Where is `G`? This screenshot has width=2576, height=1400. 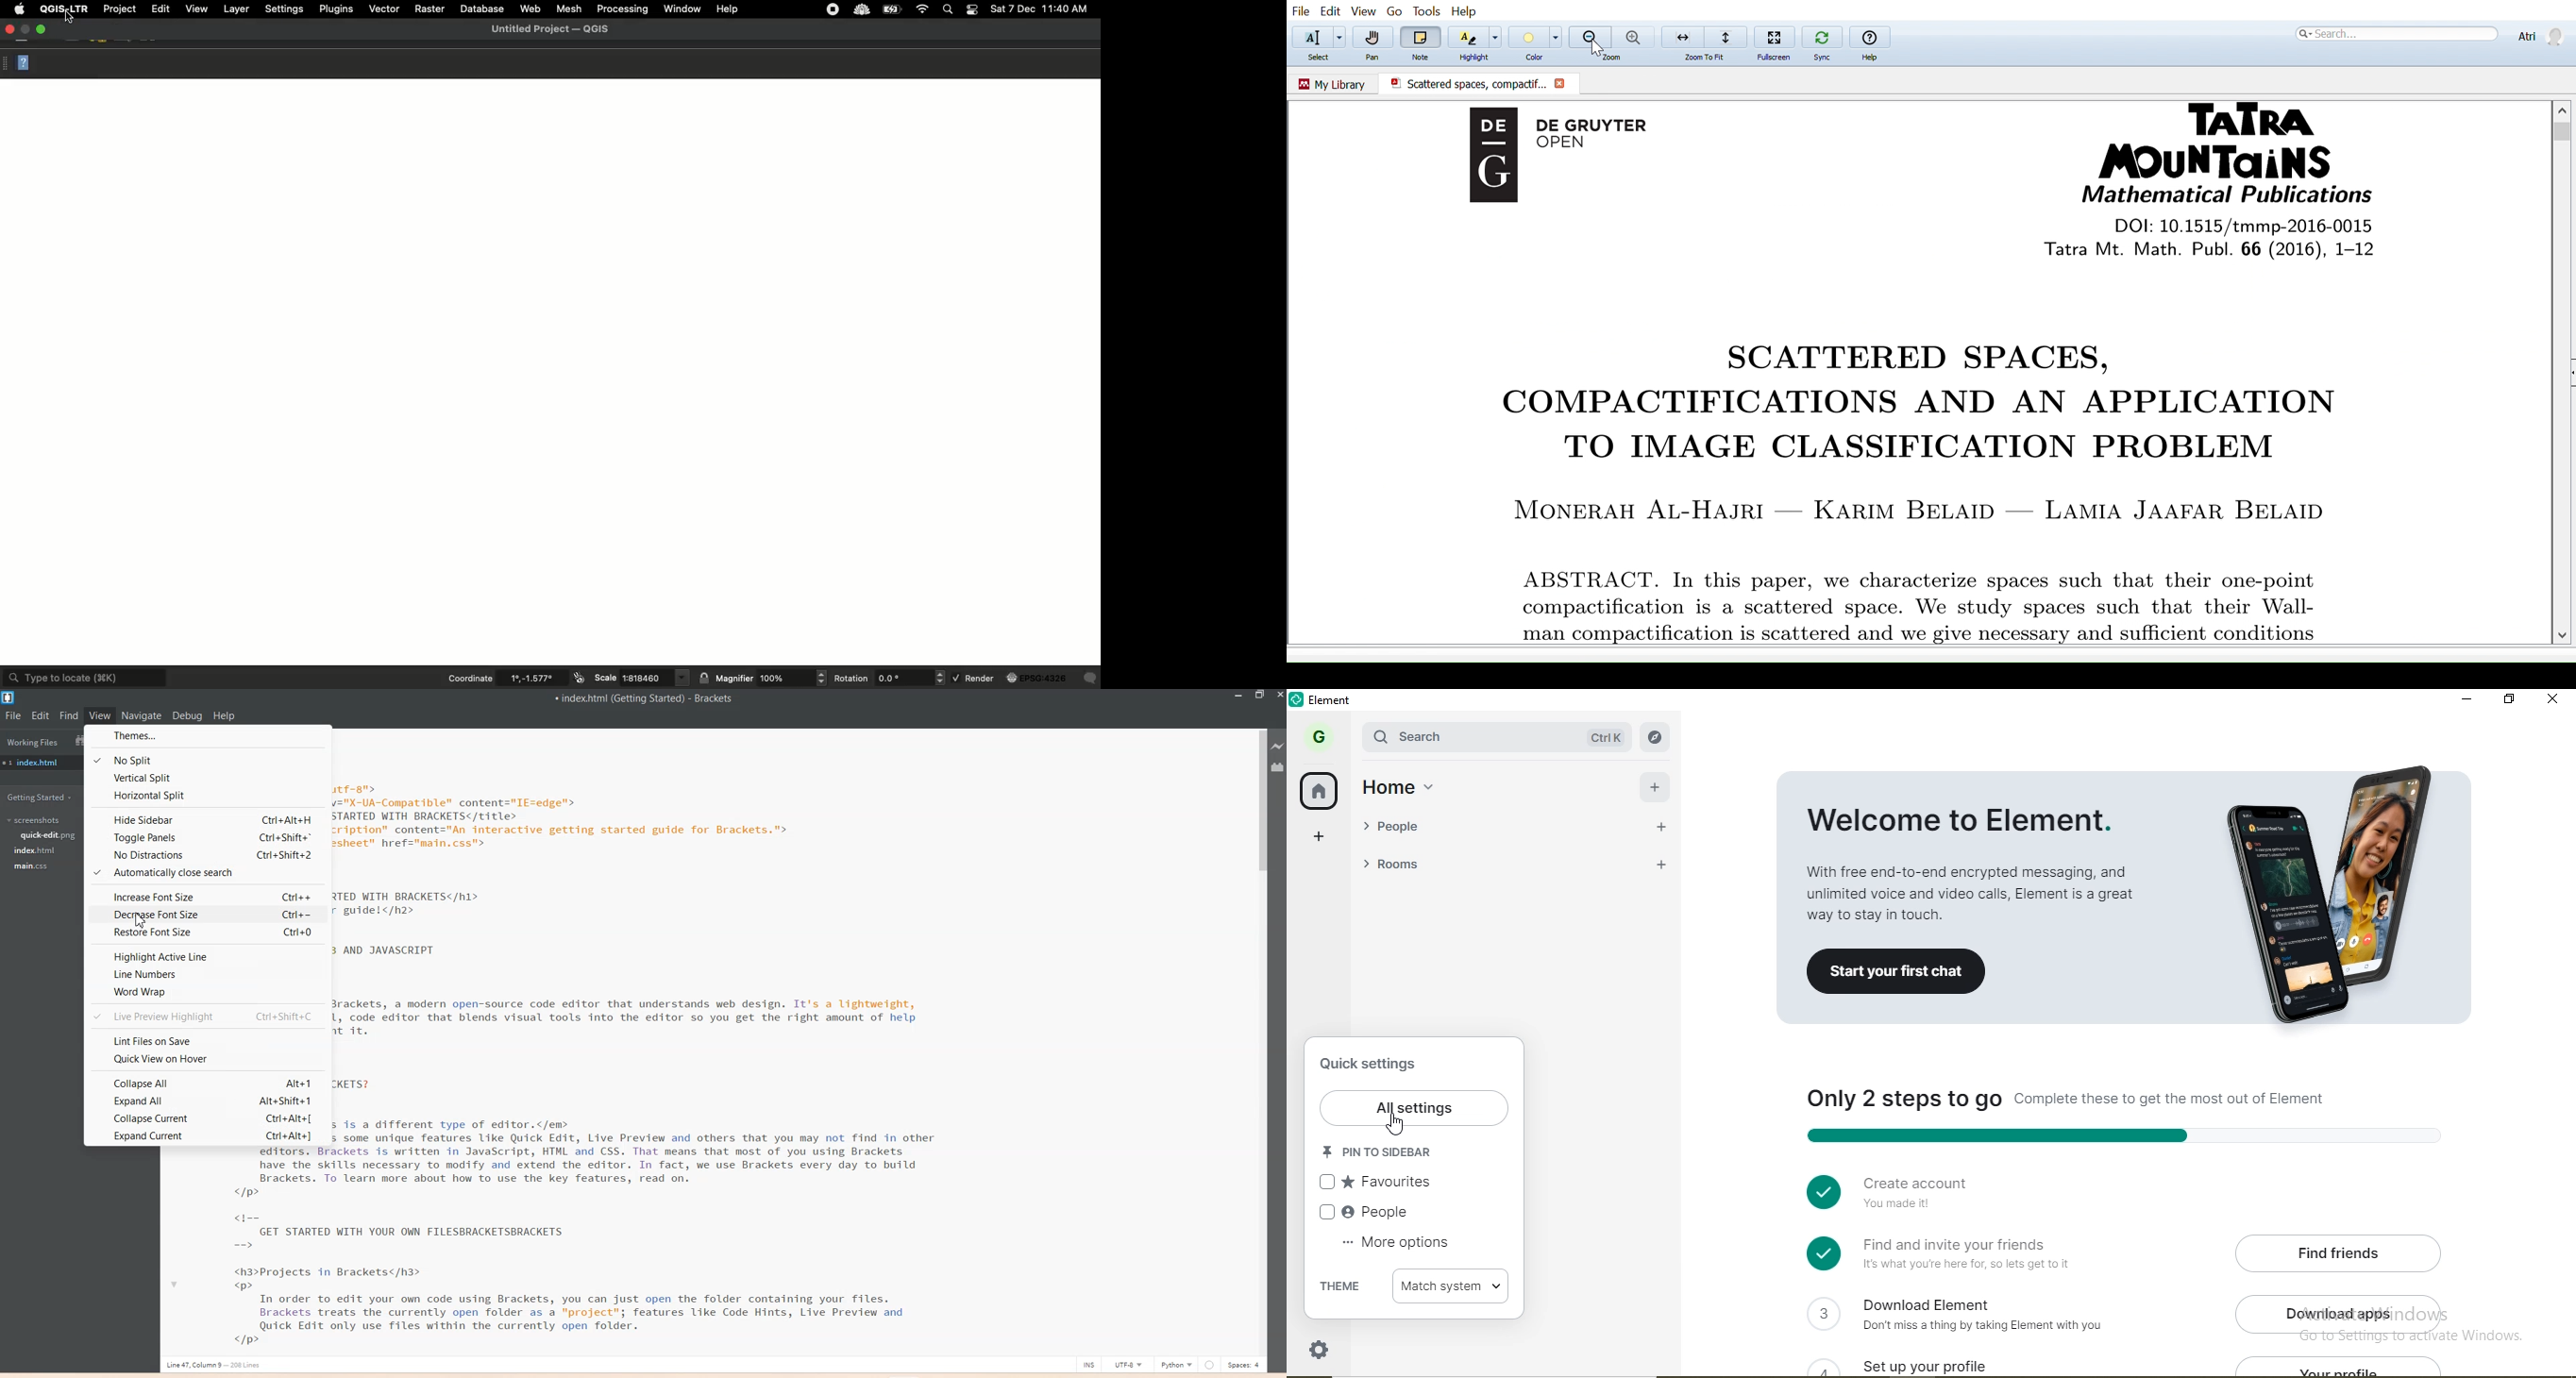
G is located at coordinates (1318, 736).